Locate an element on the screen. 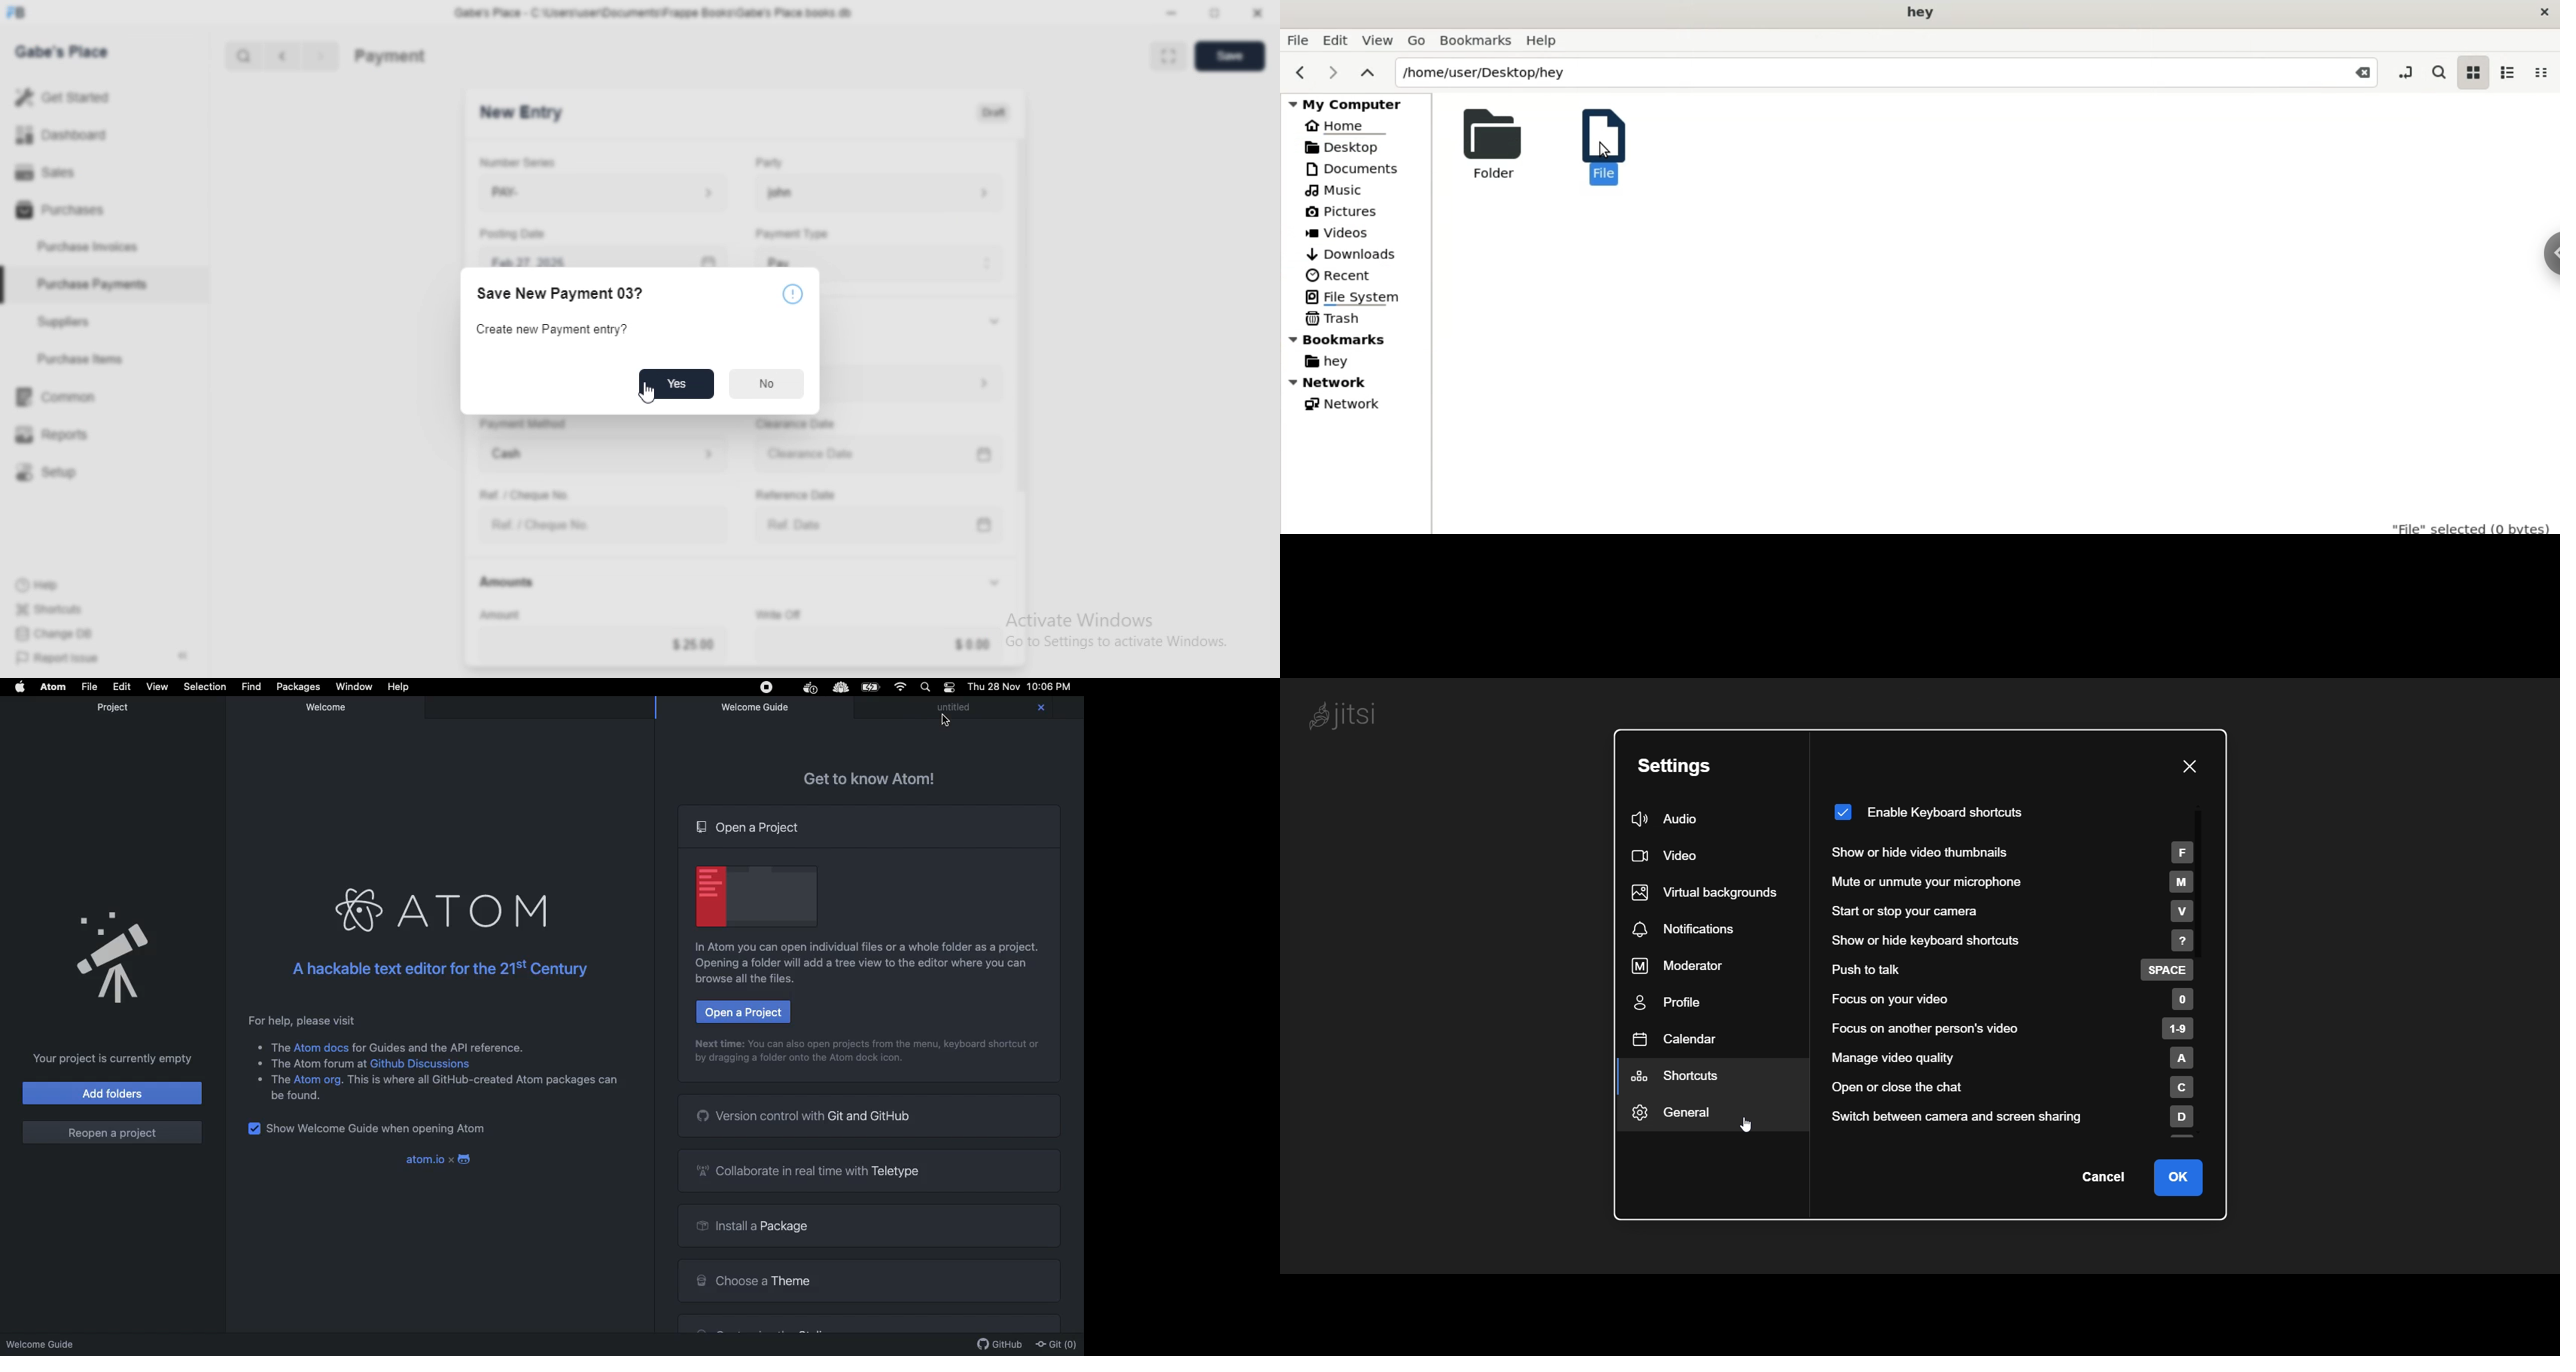  cancel is located at coordinates (2103, 1178).